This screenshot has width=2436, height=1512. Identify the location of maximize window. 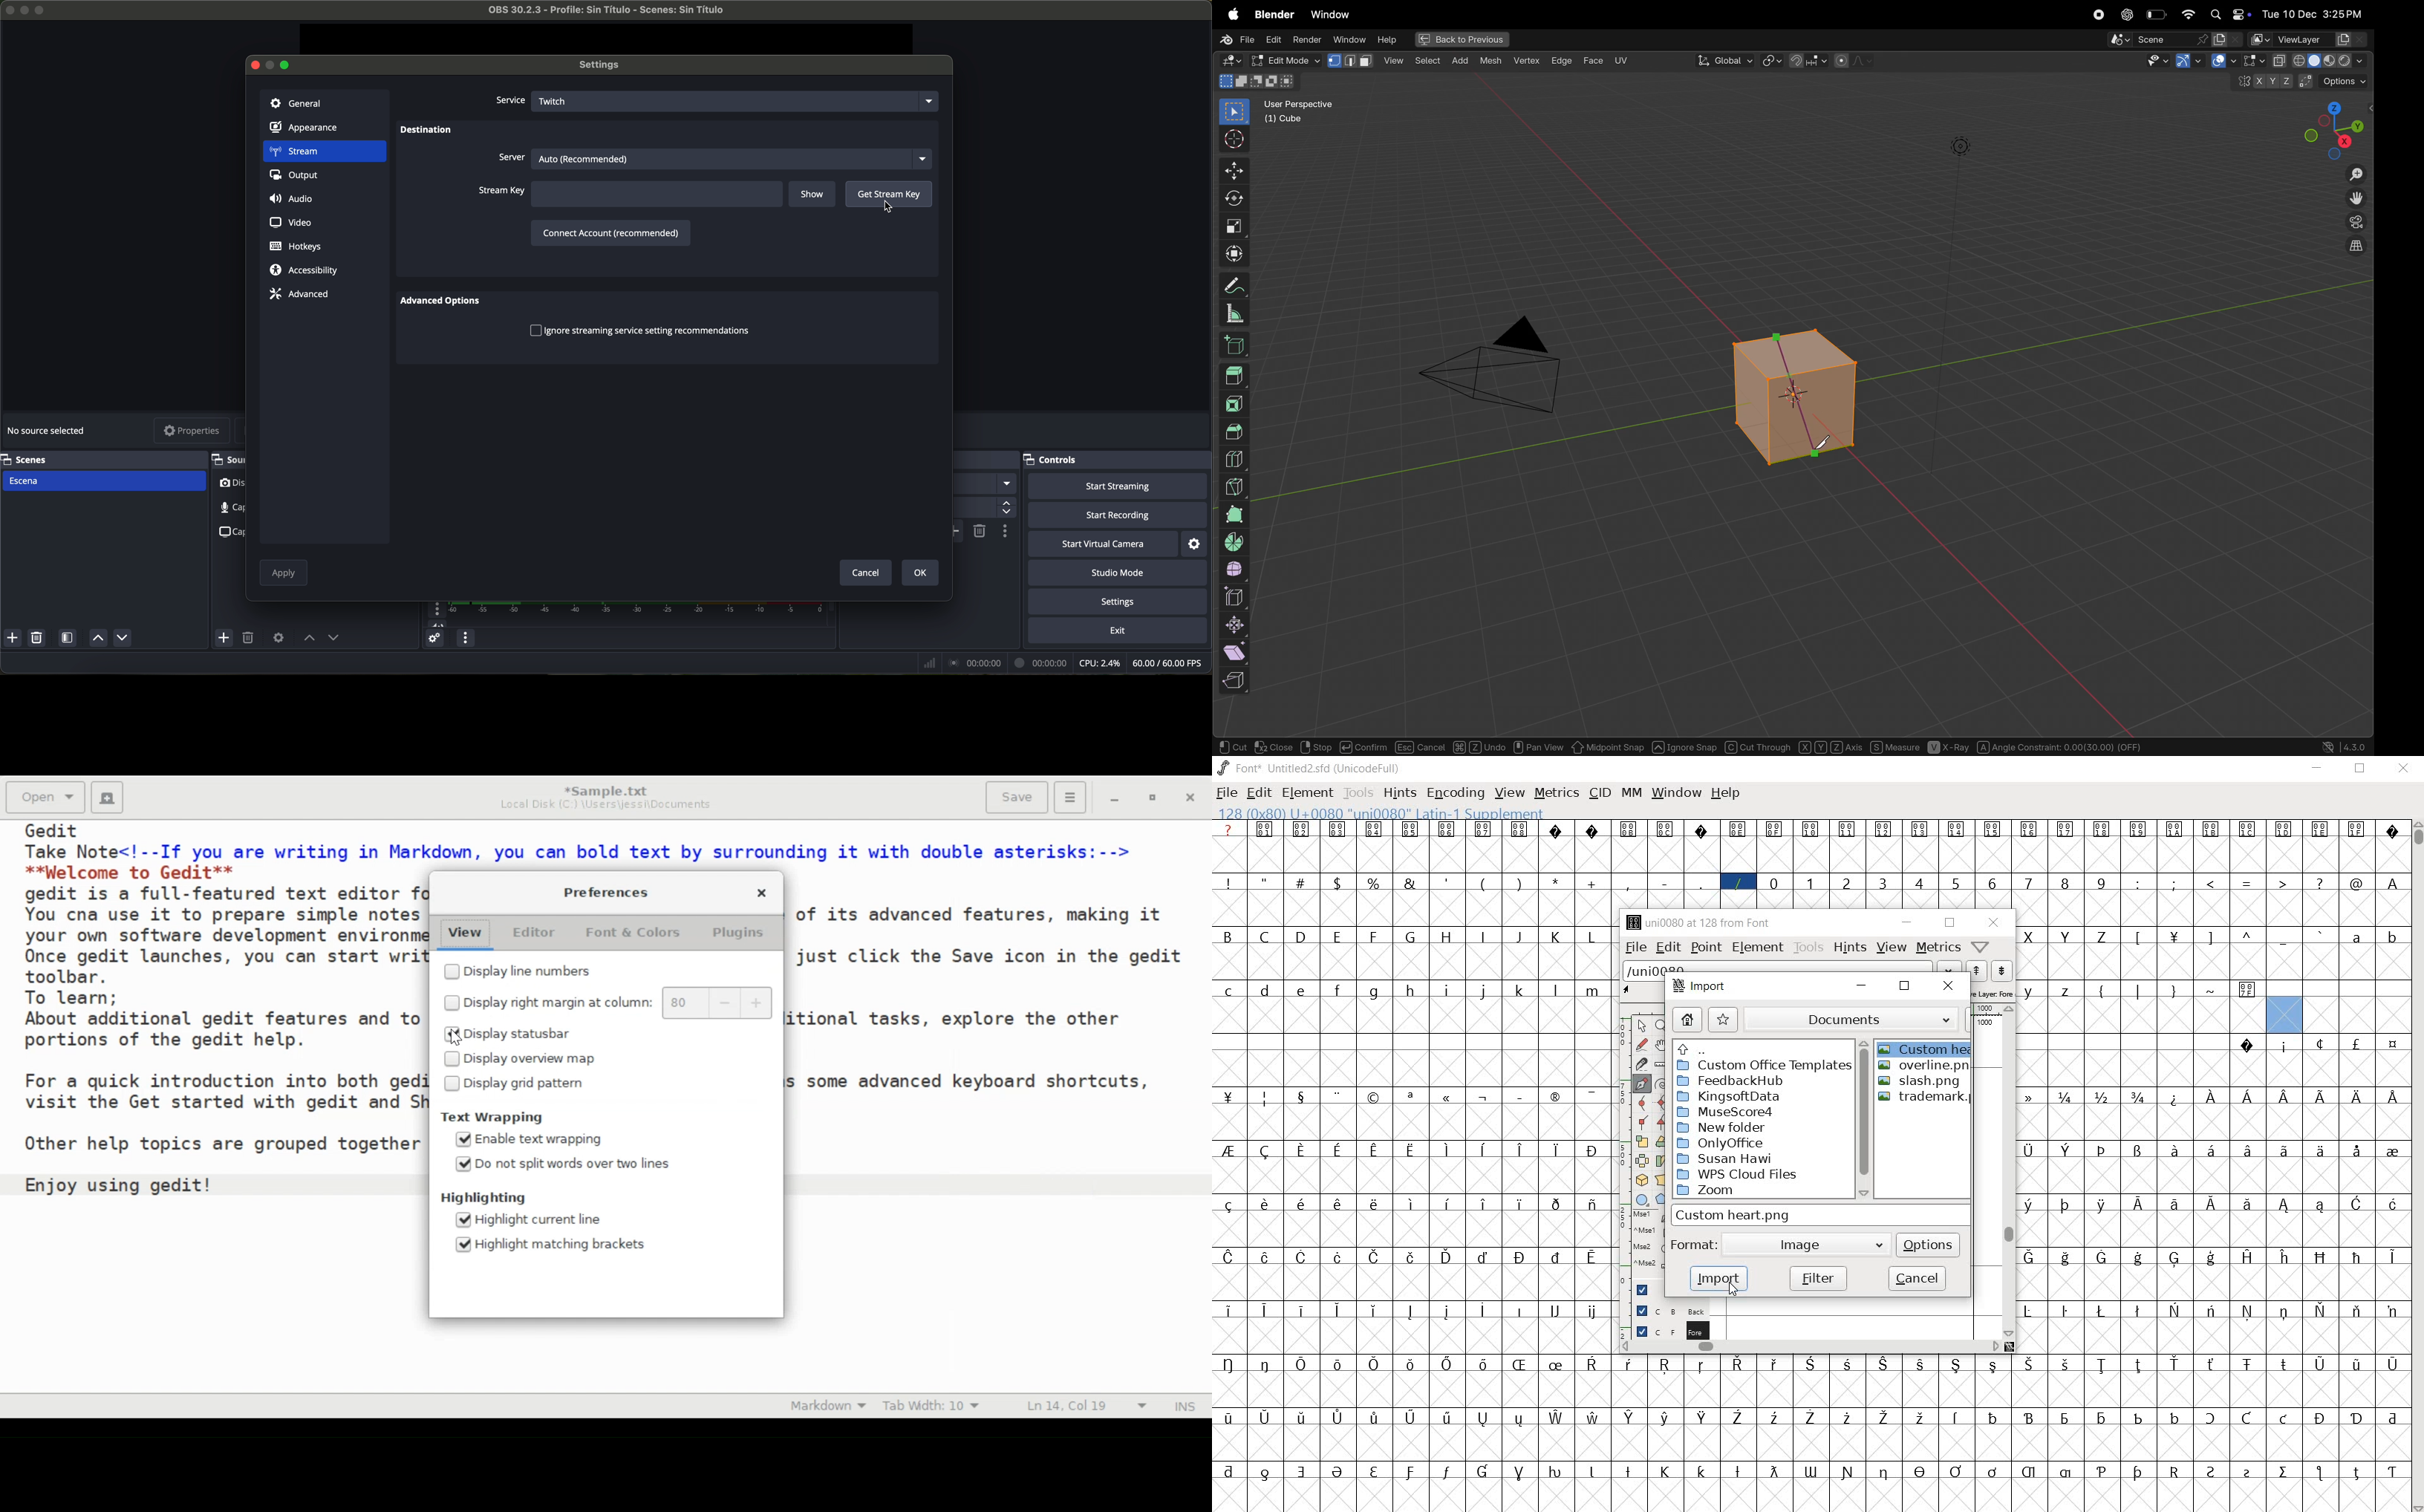
(286, 64).